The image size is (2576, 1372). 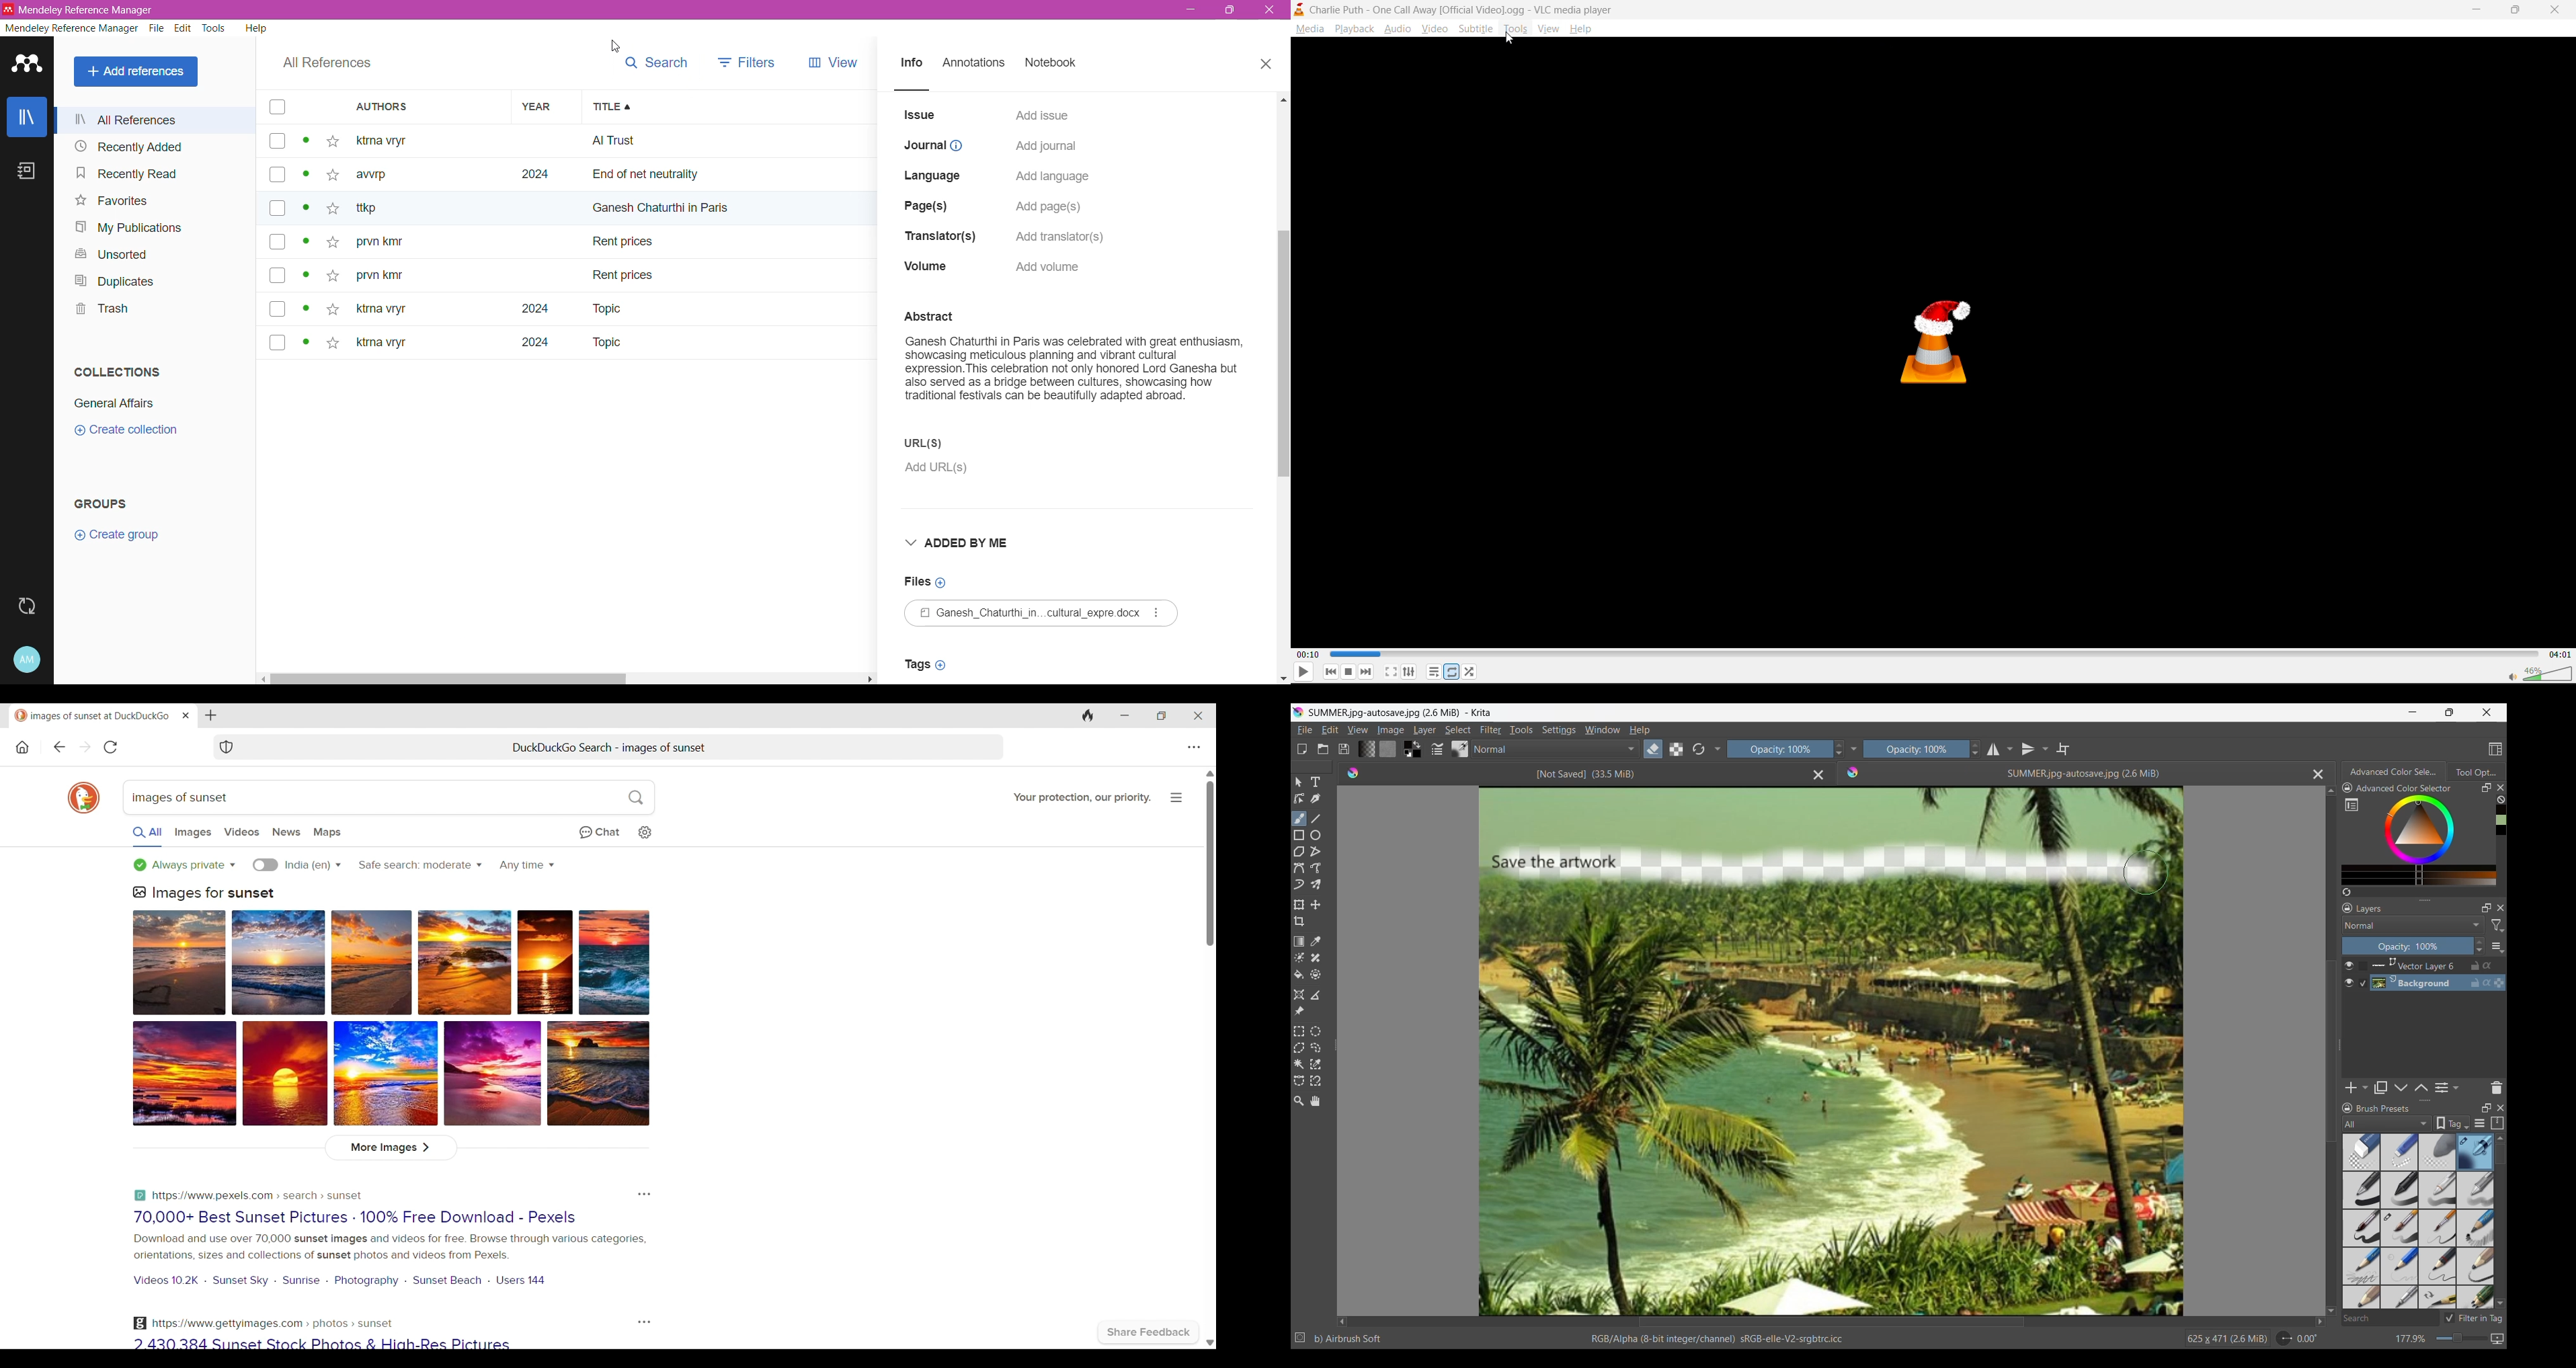 I want to click on Trash, so click(x=99, y=311).